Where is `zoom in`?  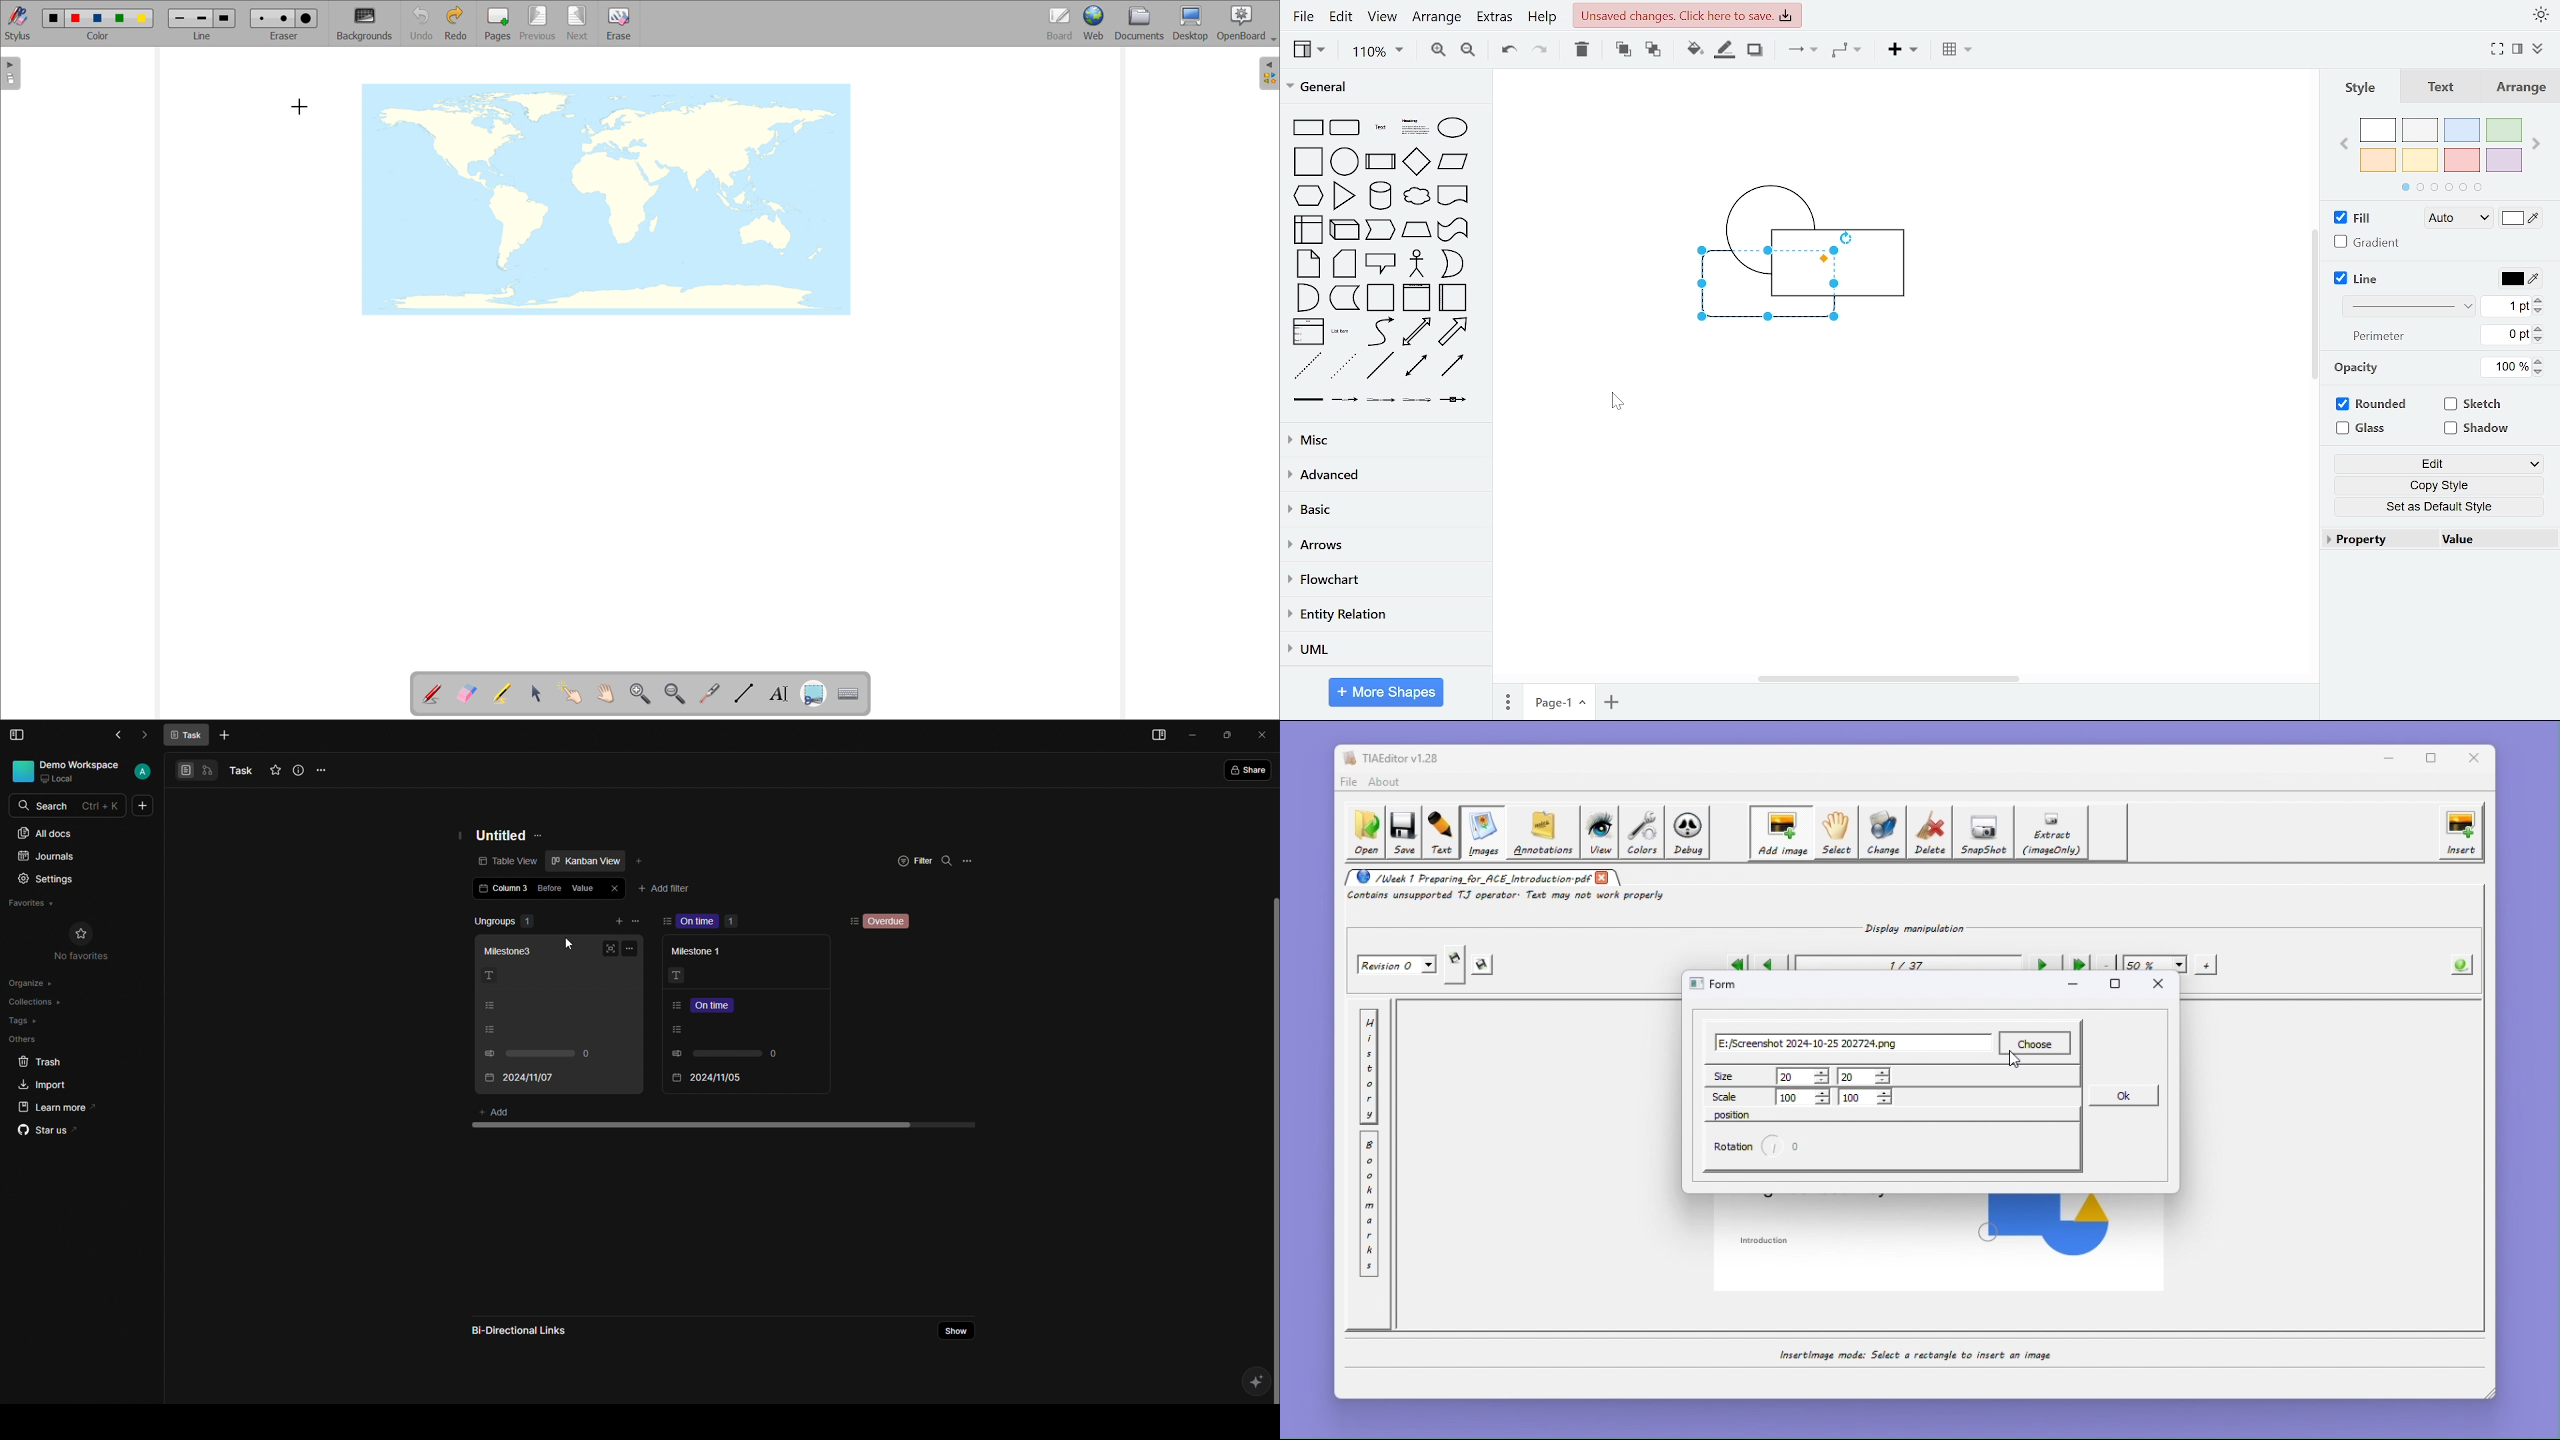 zoom in is located at coordinates (1439, 51).